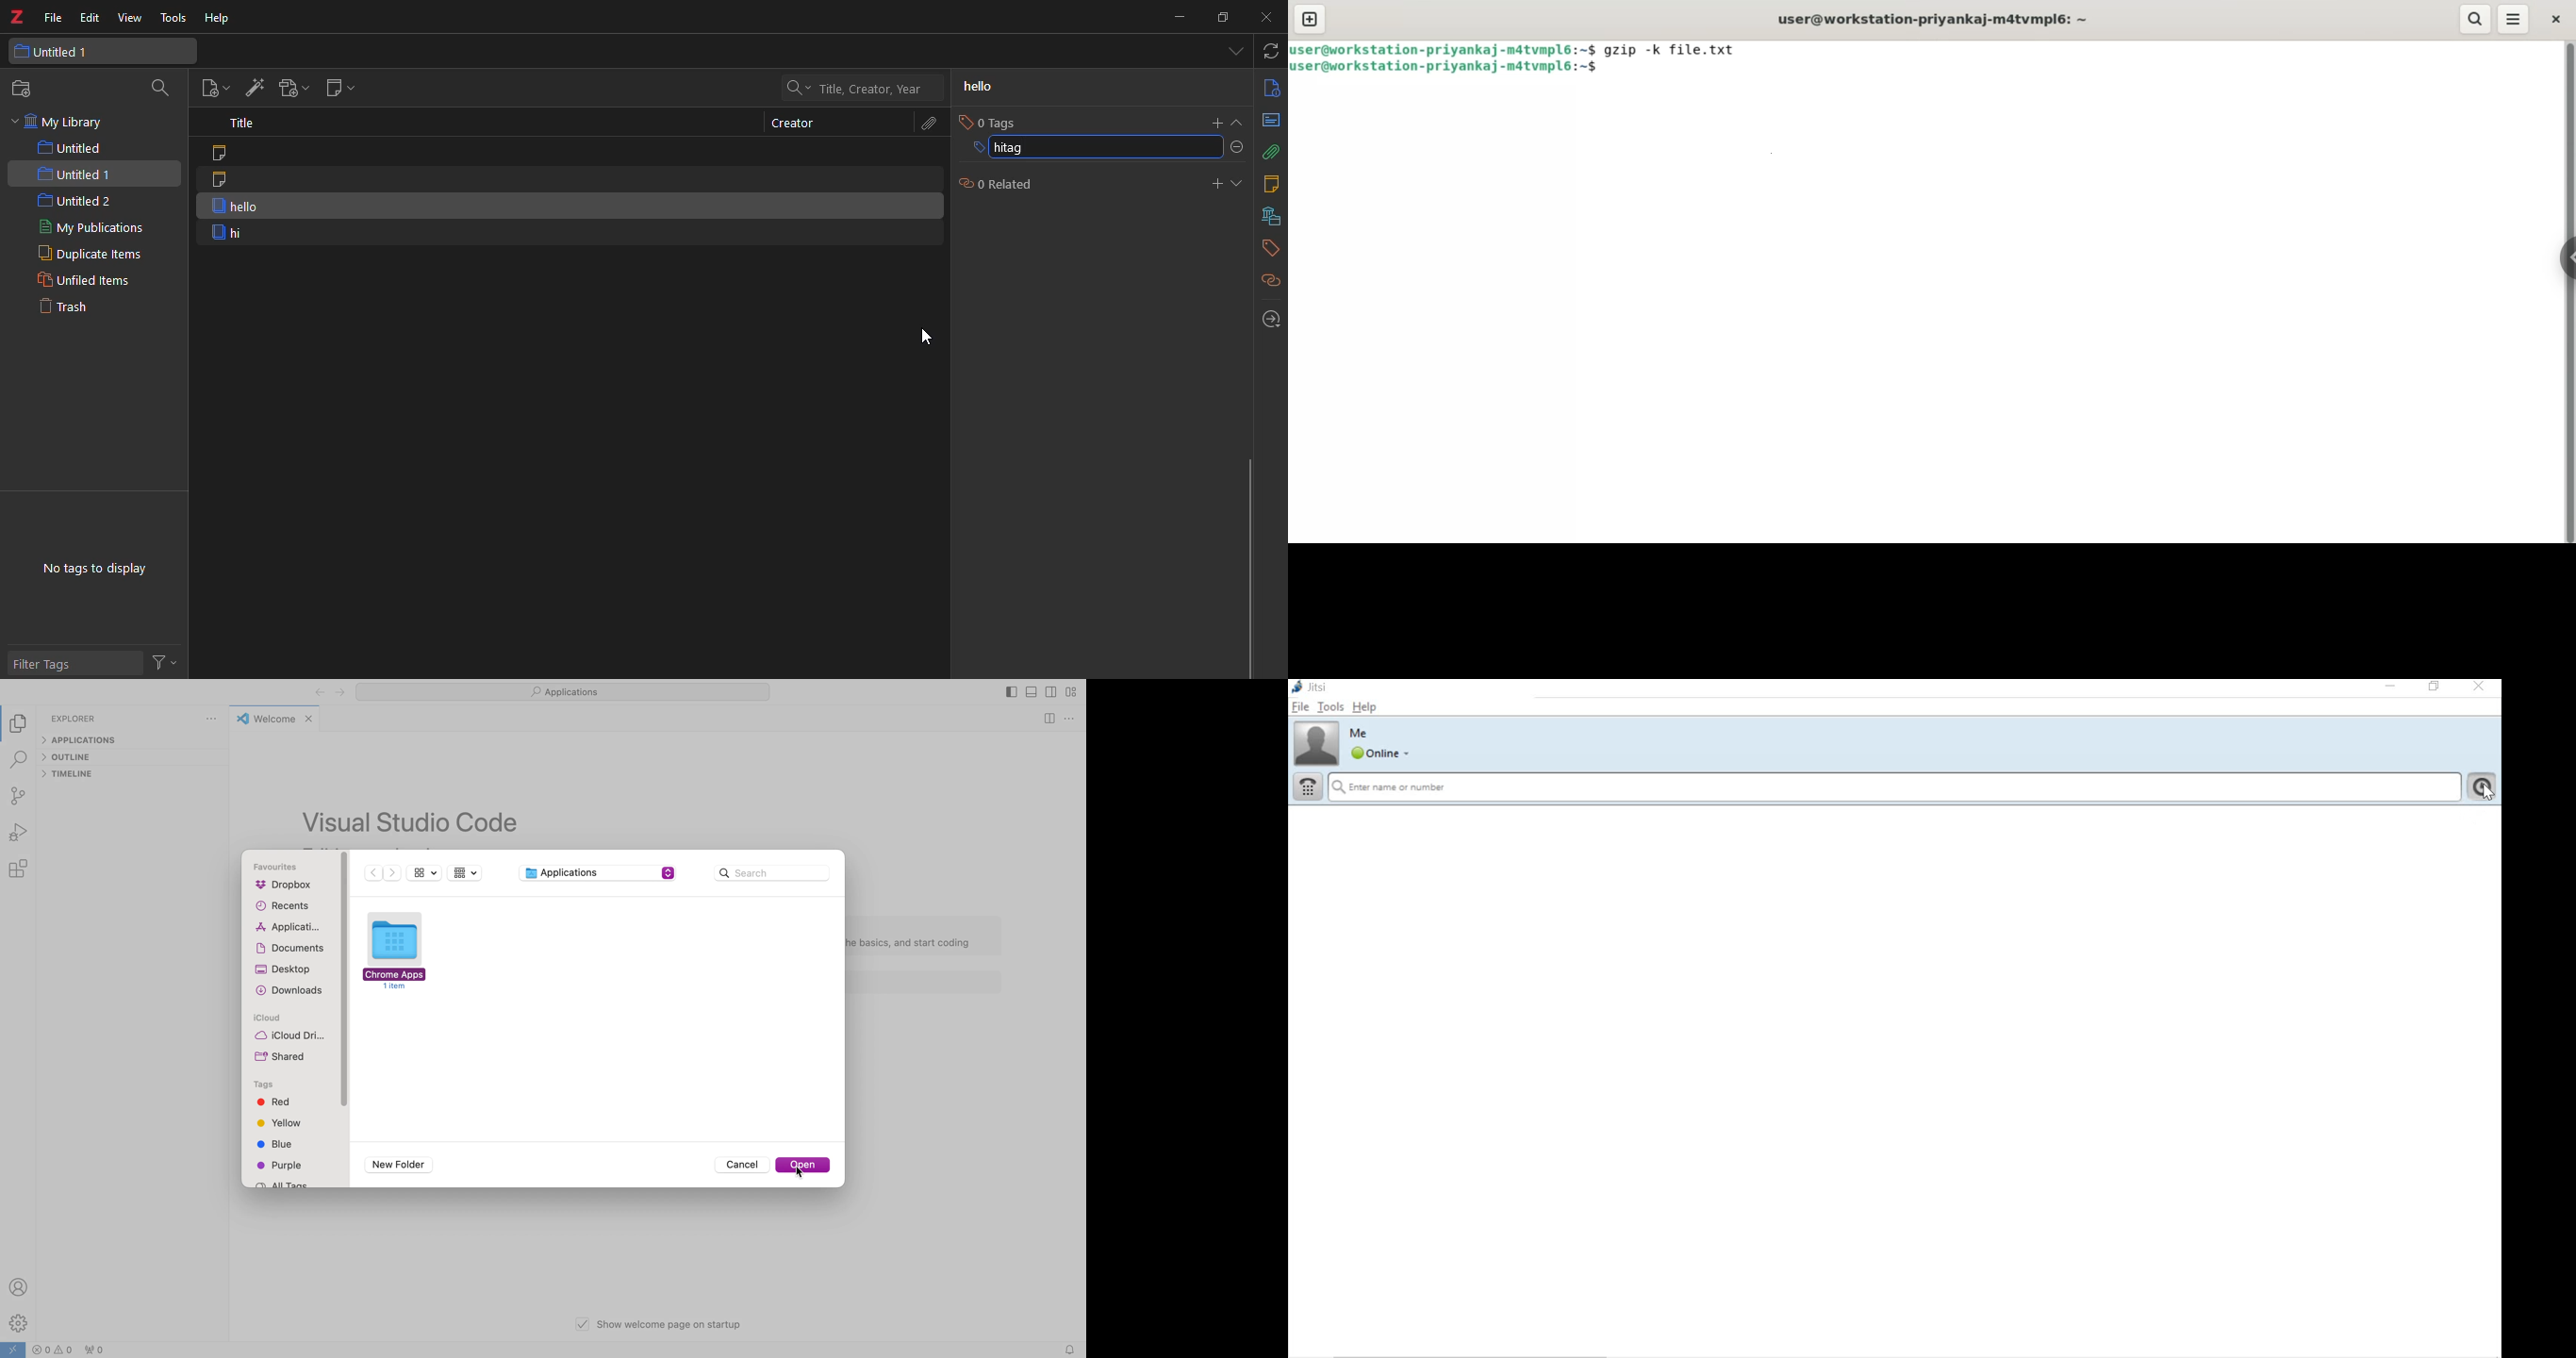  What do you see at coordinates (228, 206) in the screenshot?
I see `hello` at bounding box center [228, 206].